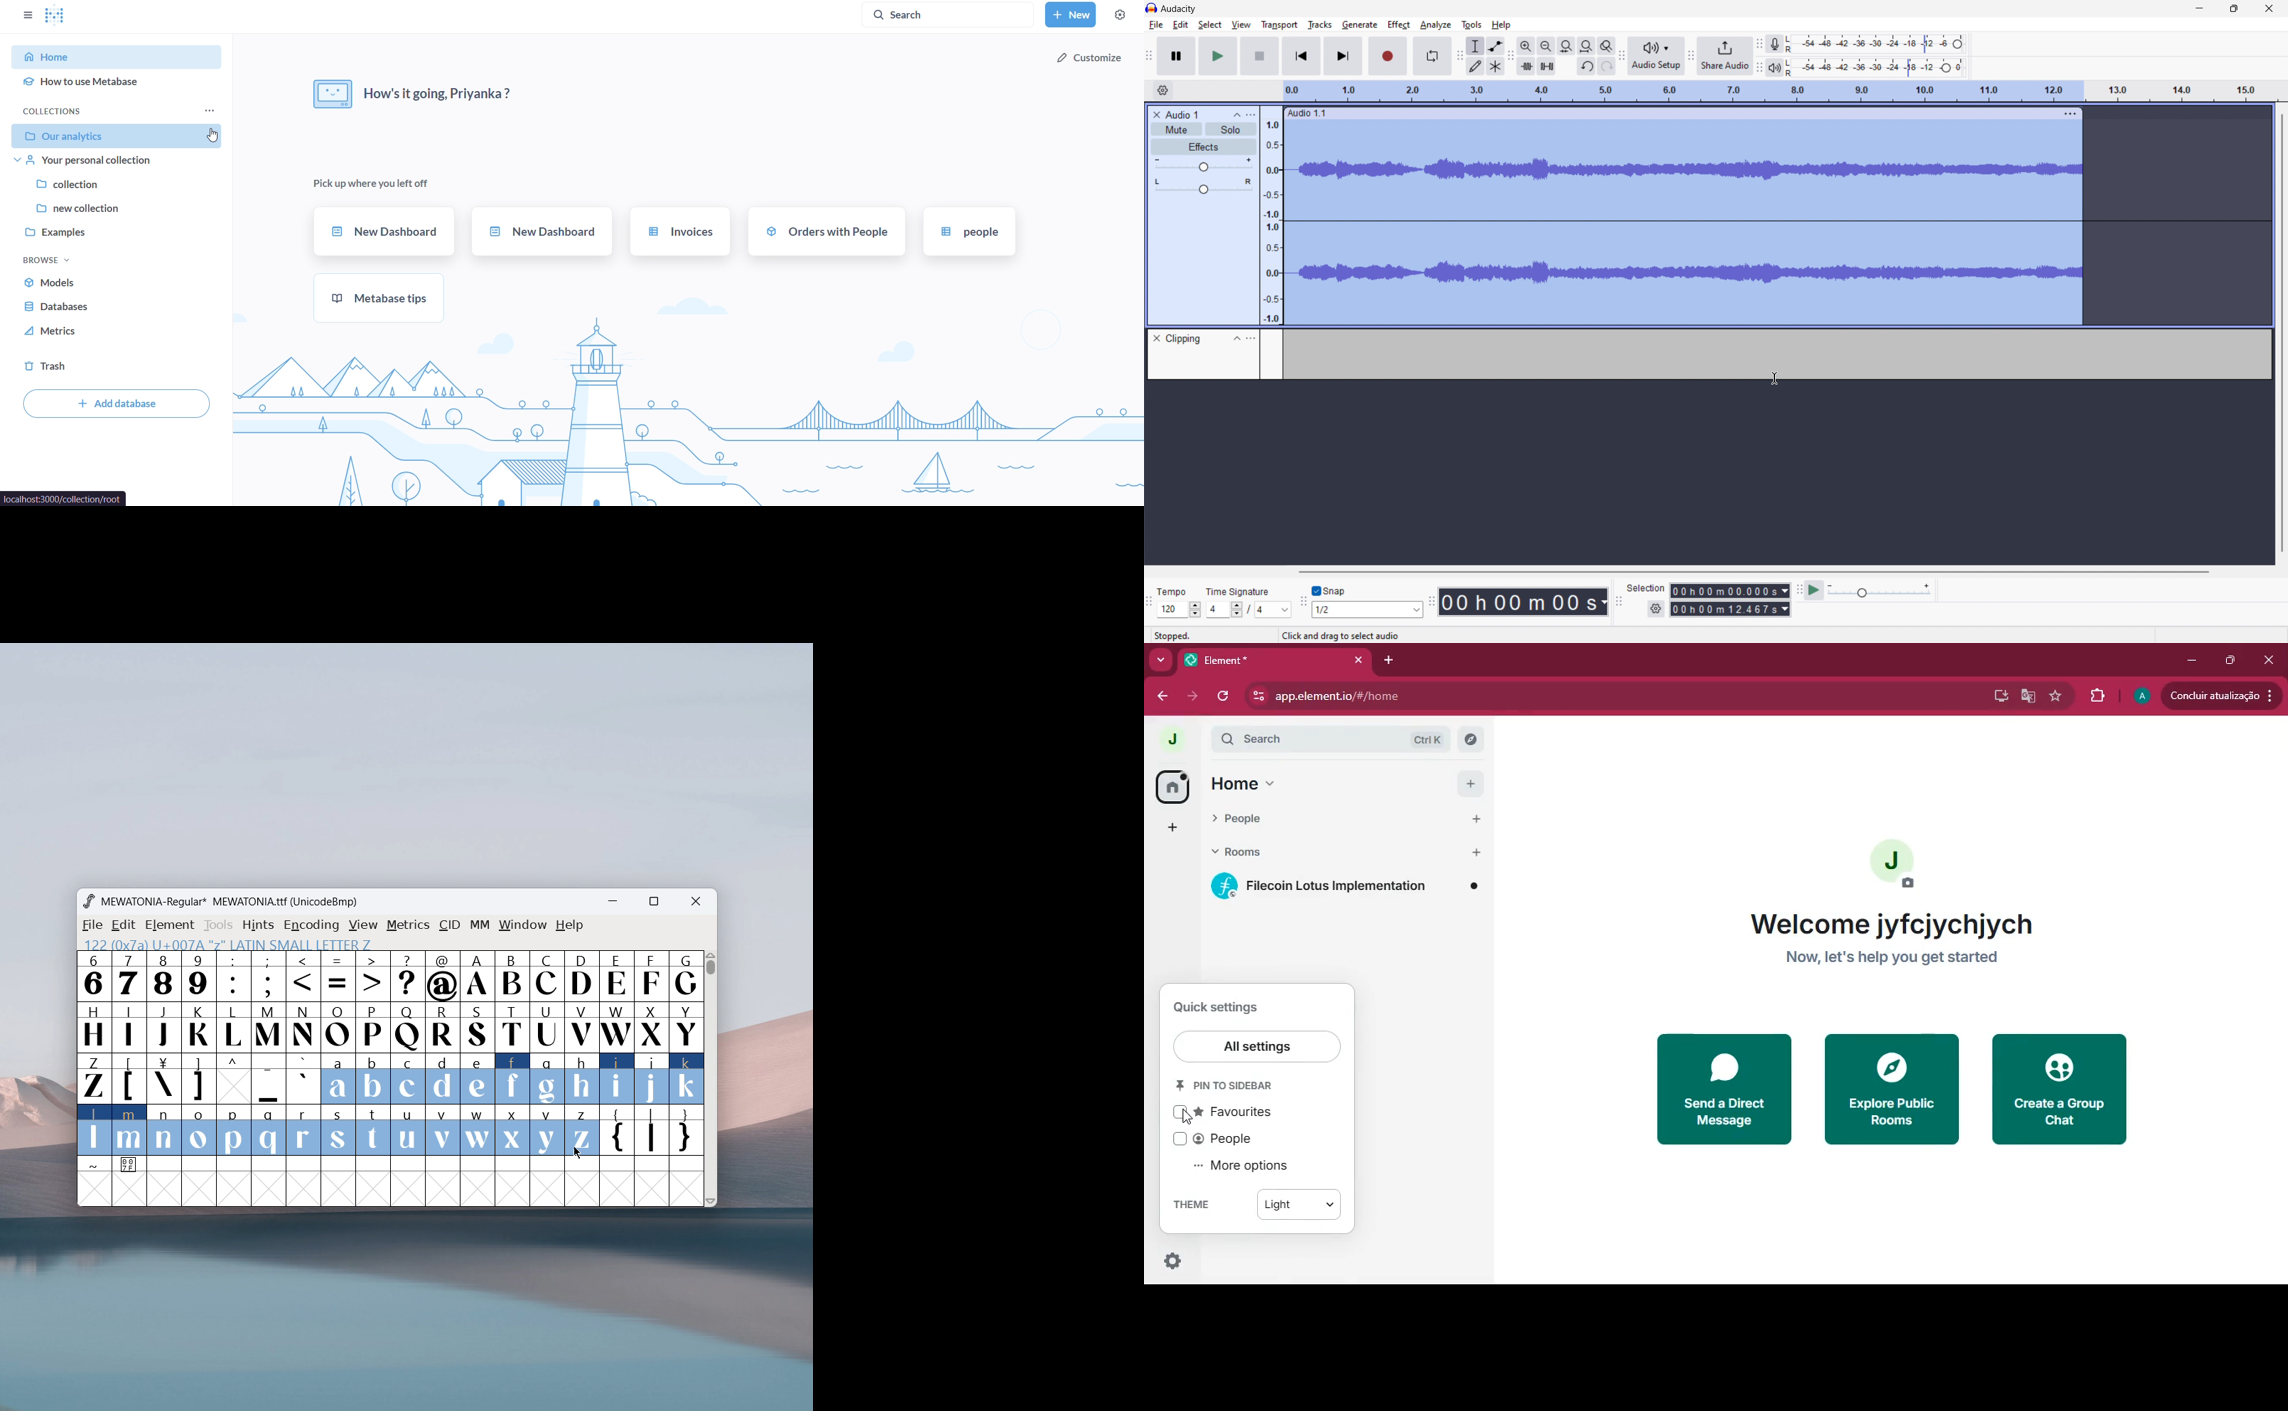 The height and width of the screenshot is (1428, 2296). Describe the element at coordinates (61, 368) in the screenshot. I see `trash` at that location.